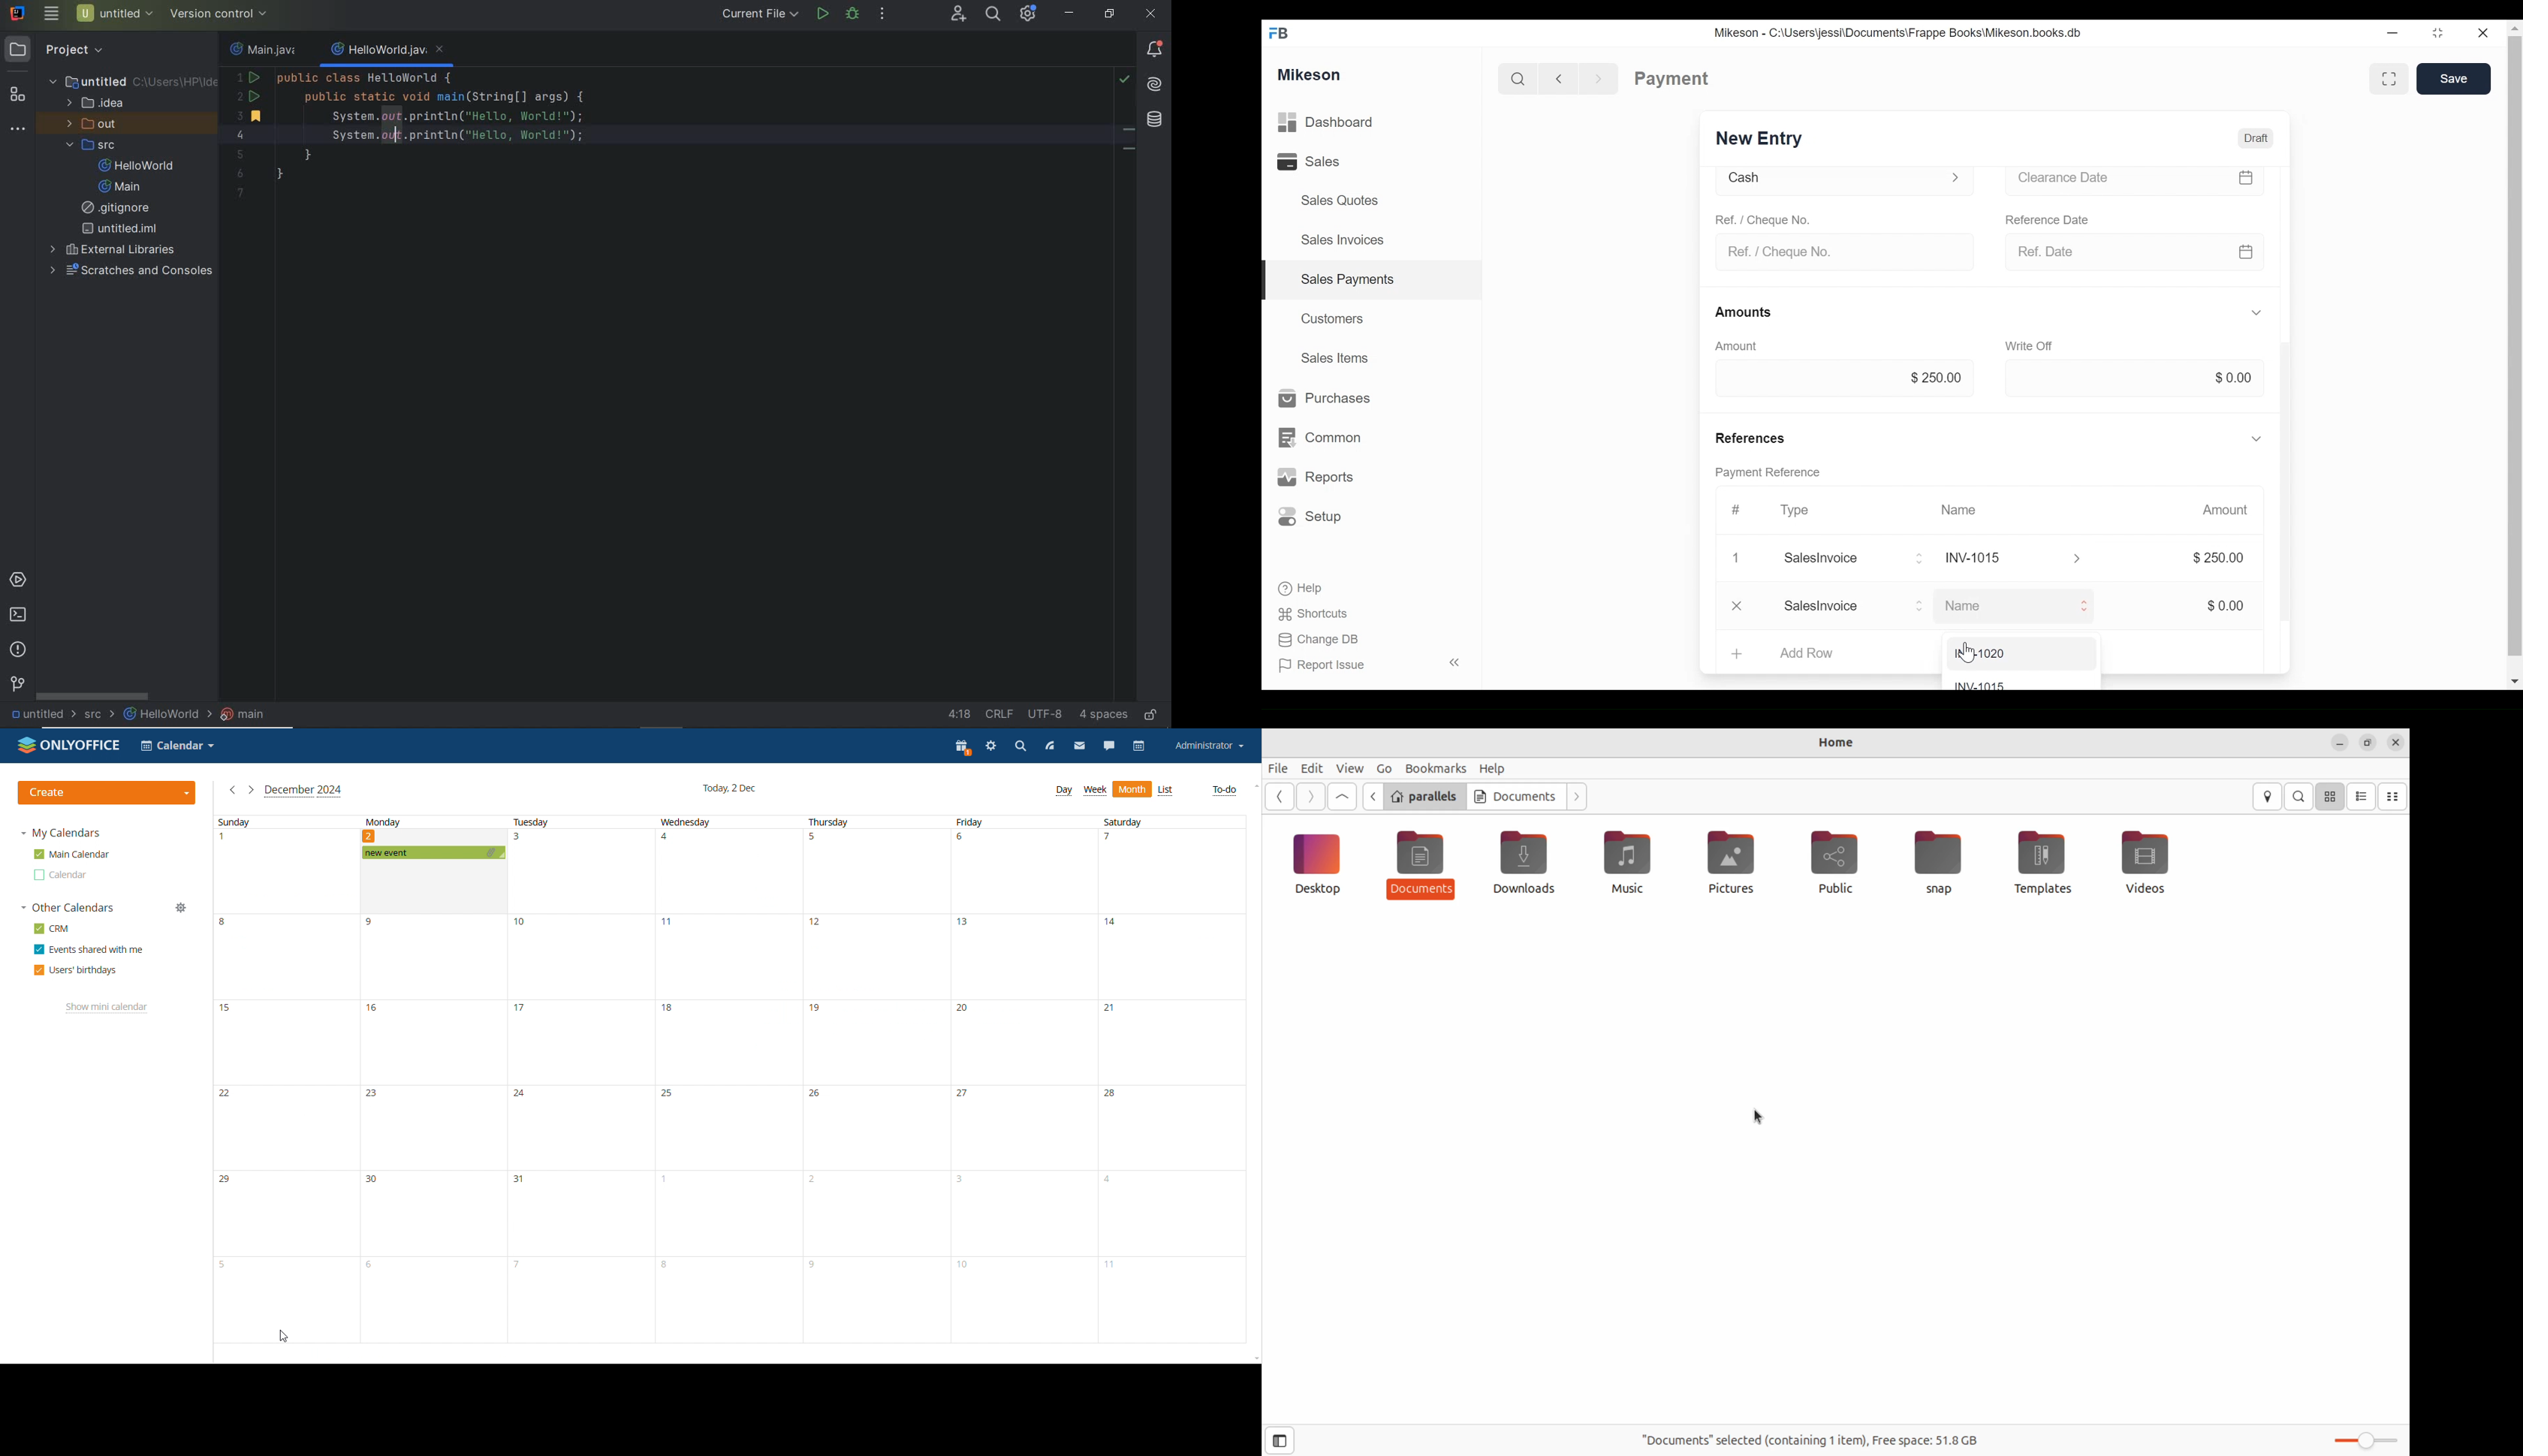 This screenshot has height=1456, width=2548. Describe the element at coordinates (1580, 797) in the screenshot. I see `next` at that location.